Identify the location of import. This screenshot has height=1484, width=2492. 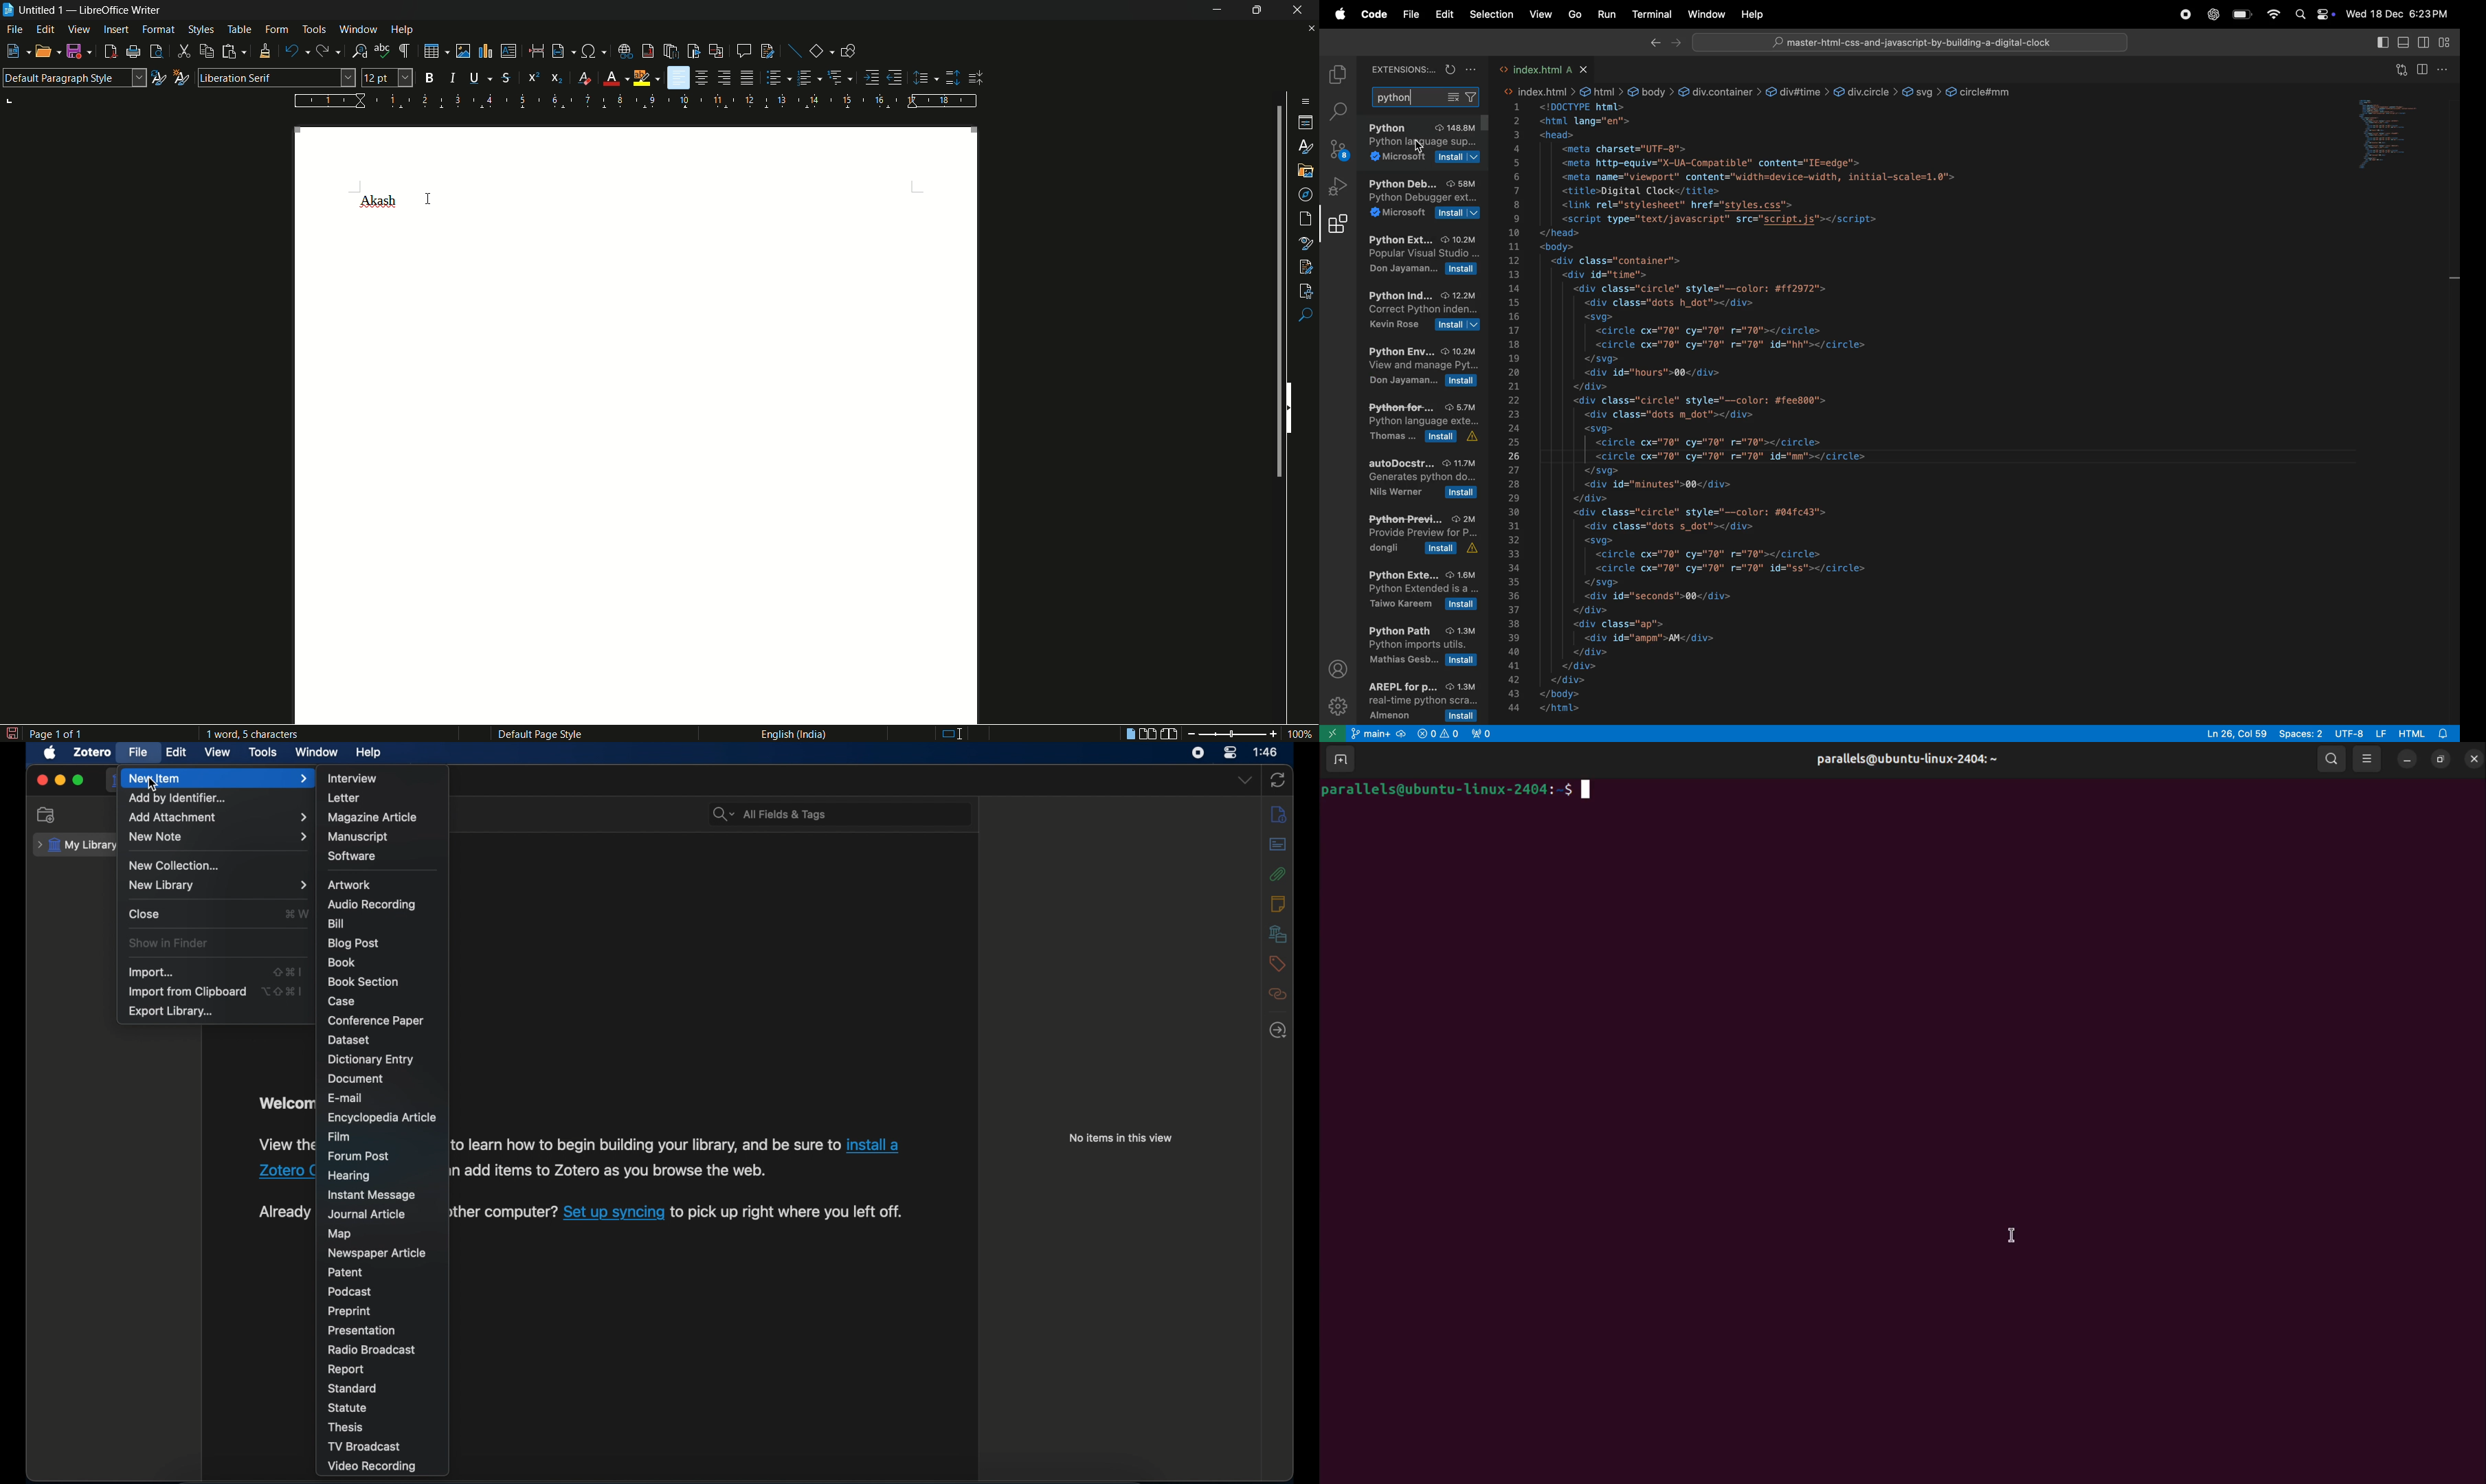
(149, 972).